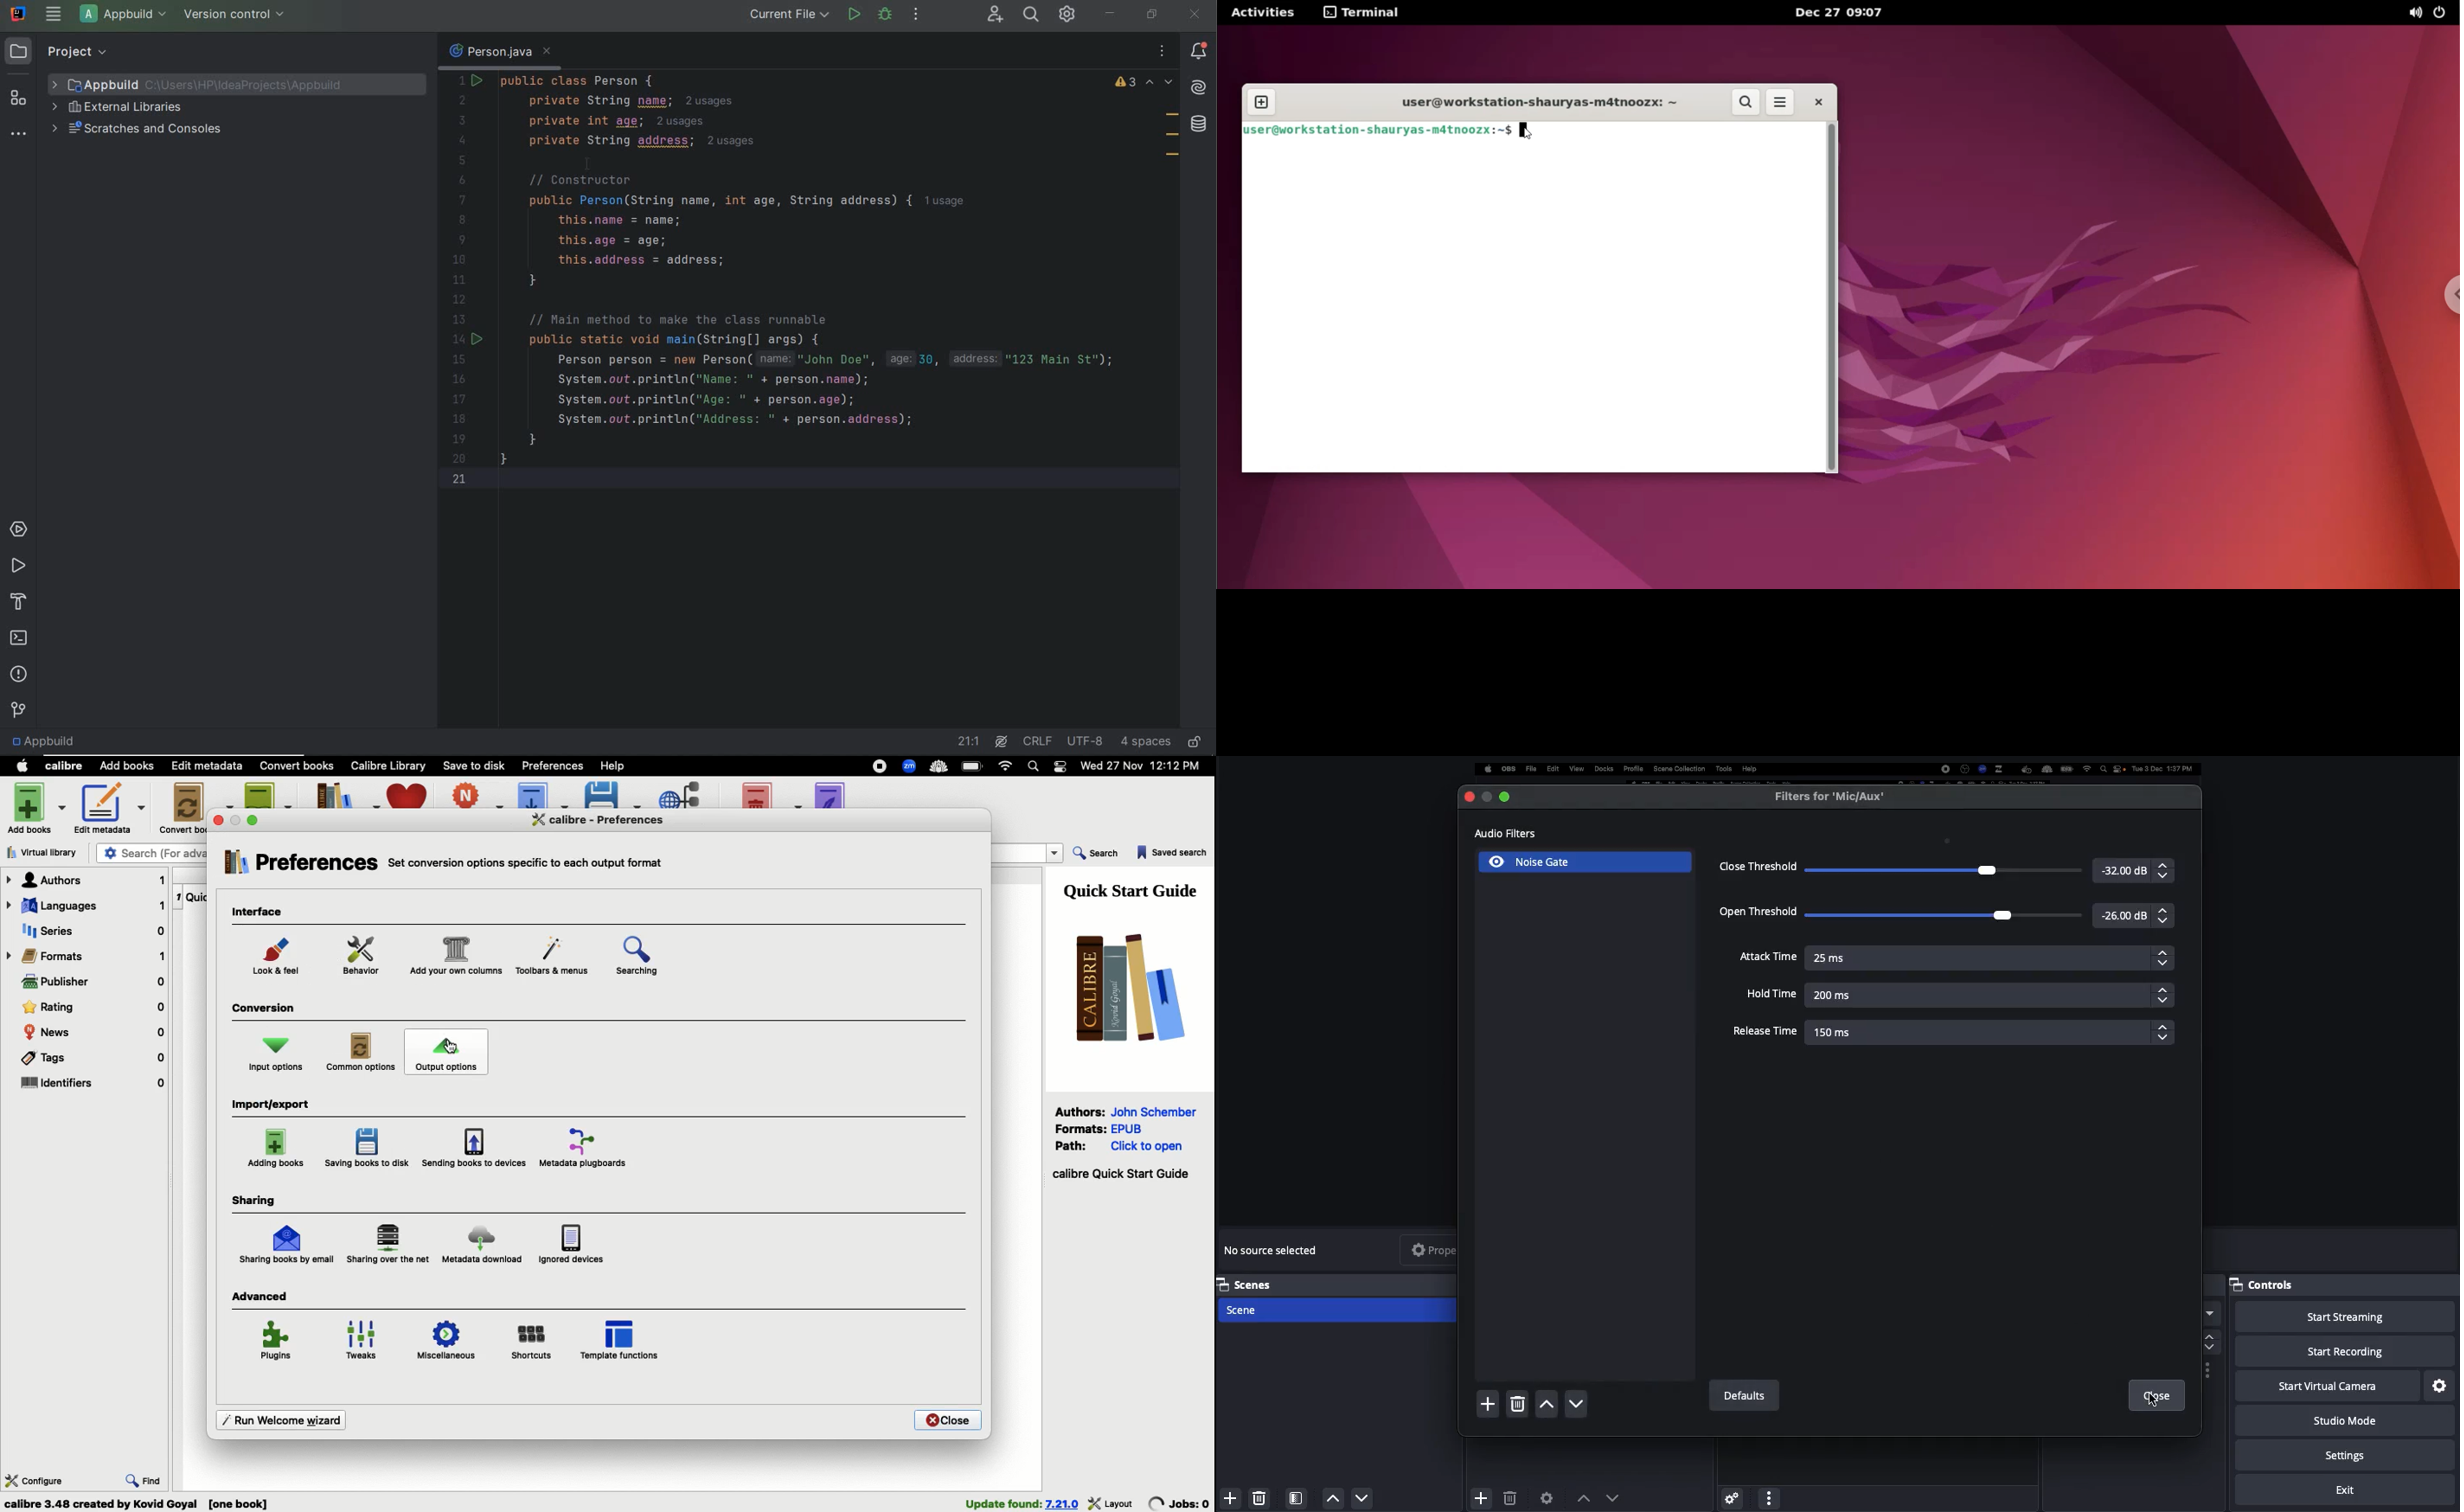 This screenshot has width=2464, height=1512. What do you see at coordinates (2348, 1456) in the screenshot?
I see `Settings` at bounding box center [2348, 1456].